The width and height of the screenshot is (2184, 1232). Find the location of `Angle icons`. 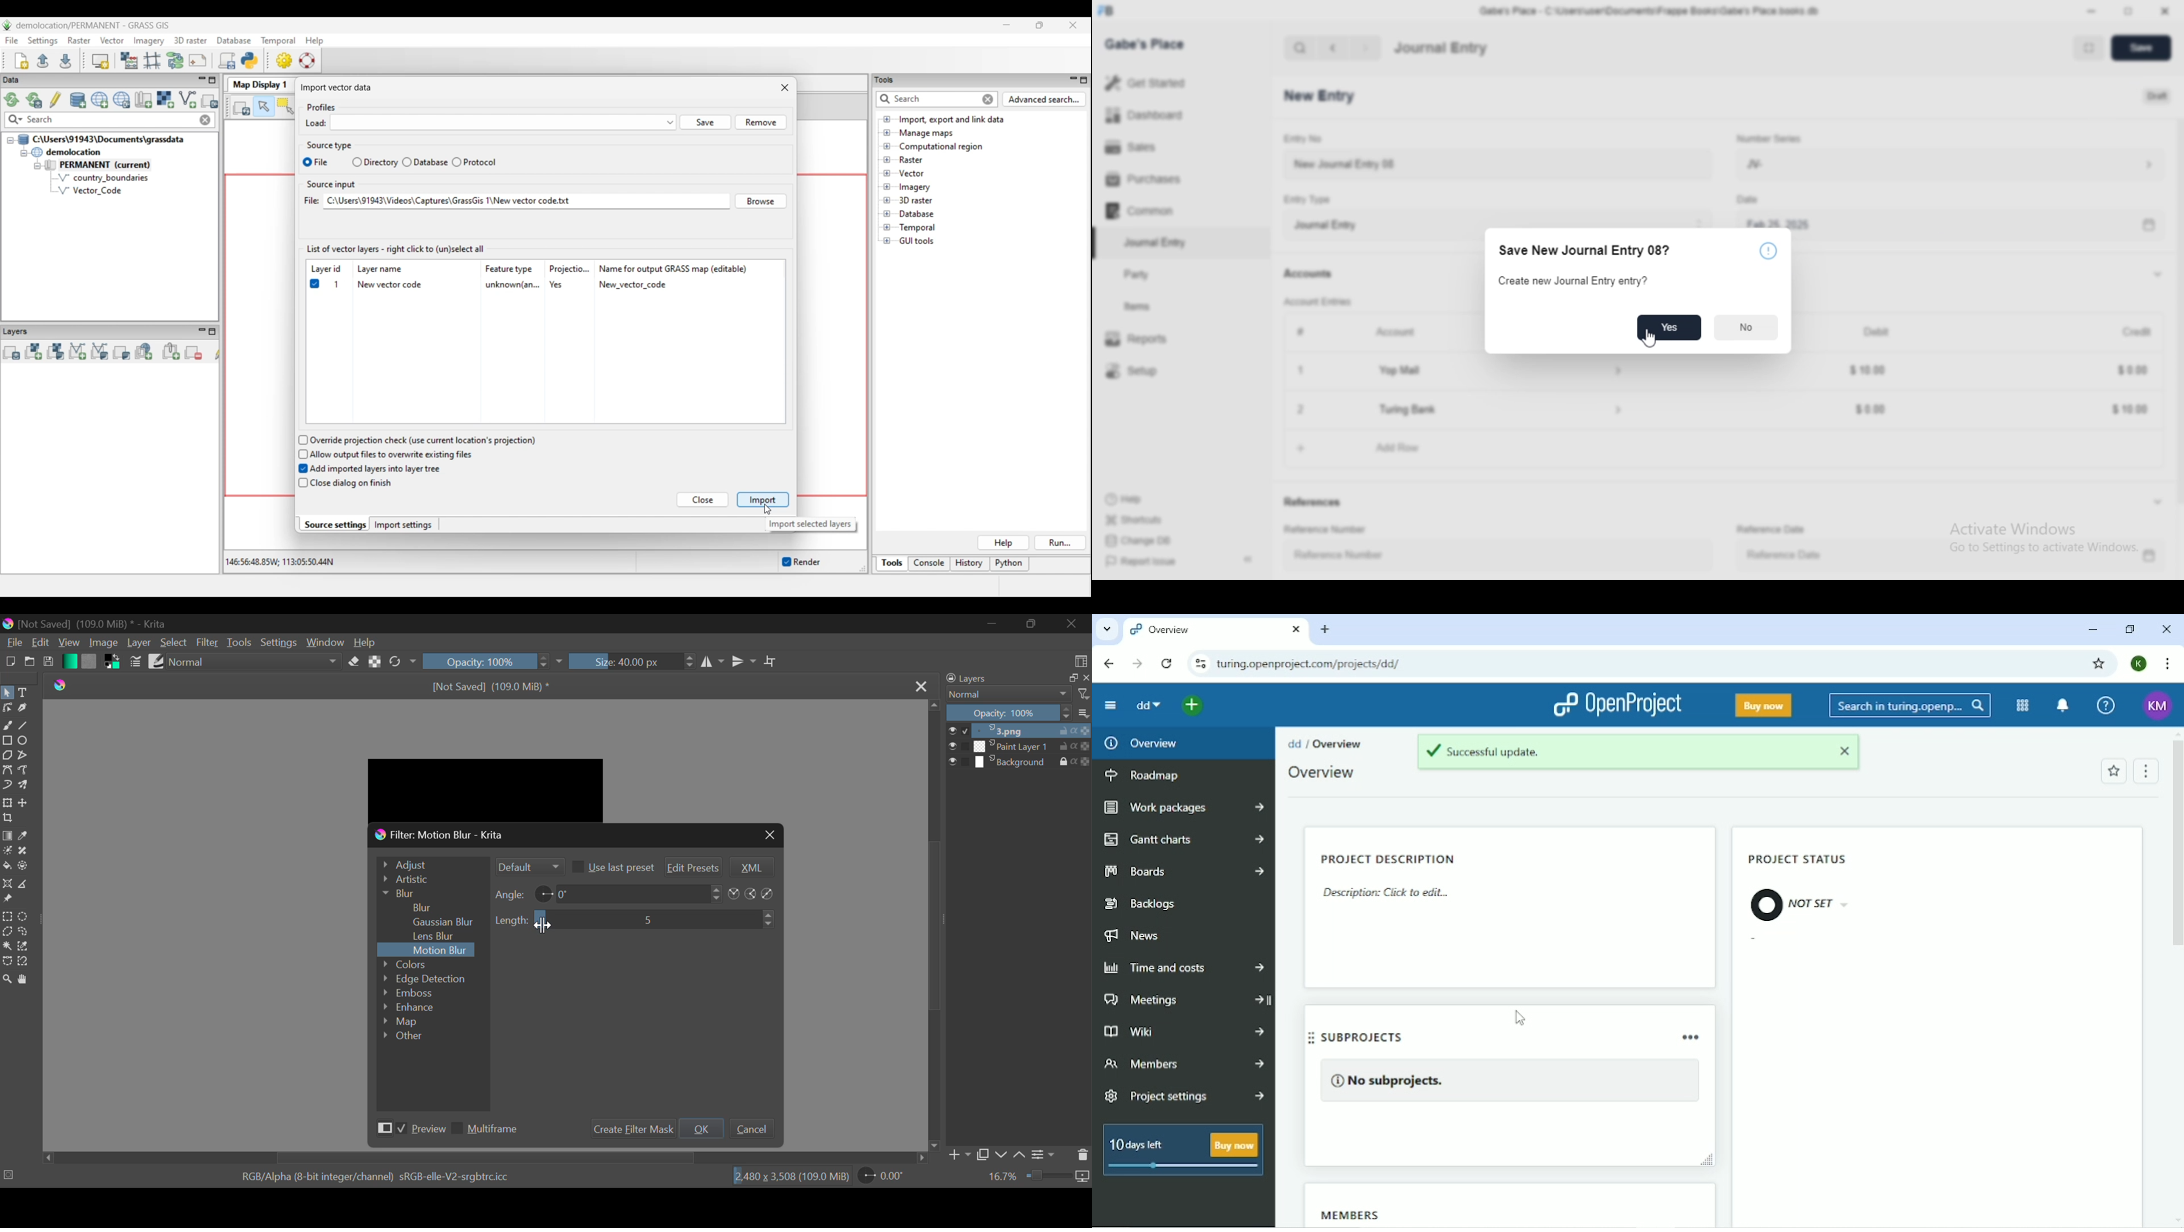

Angle icons is located at coordinates (752, 894).